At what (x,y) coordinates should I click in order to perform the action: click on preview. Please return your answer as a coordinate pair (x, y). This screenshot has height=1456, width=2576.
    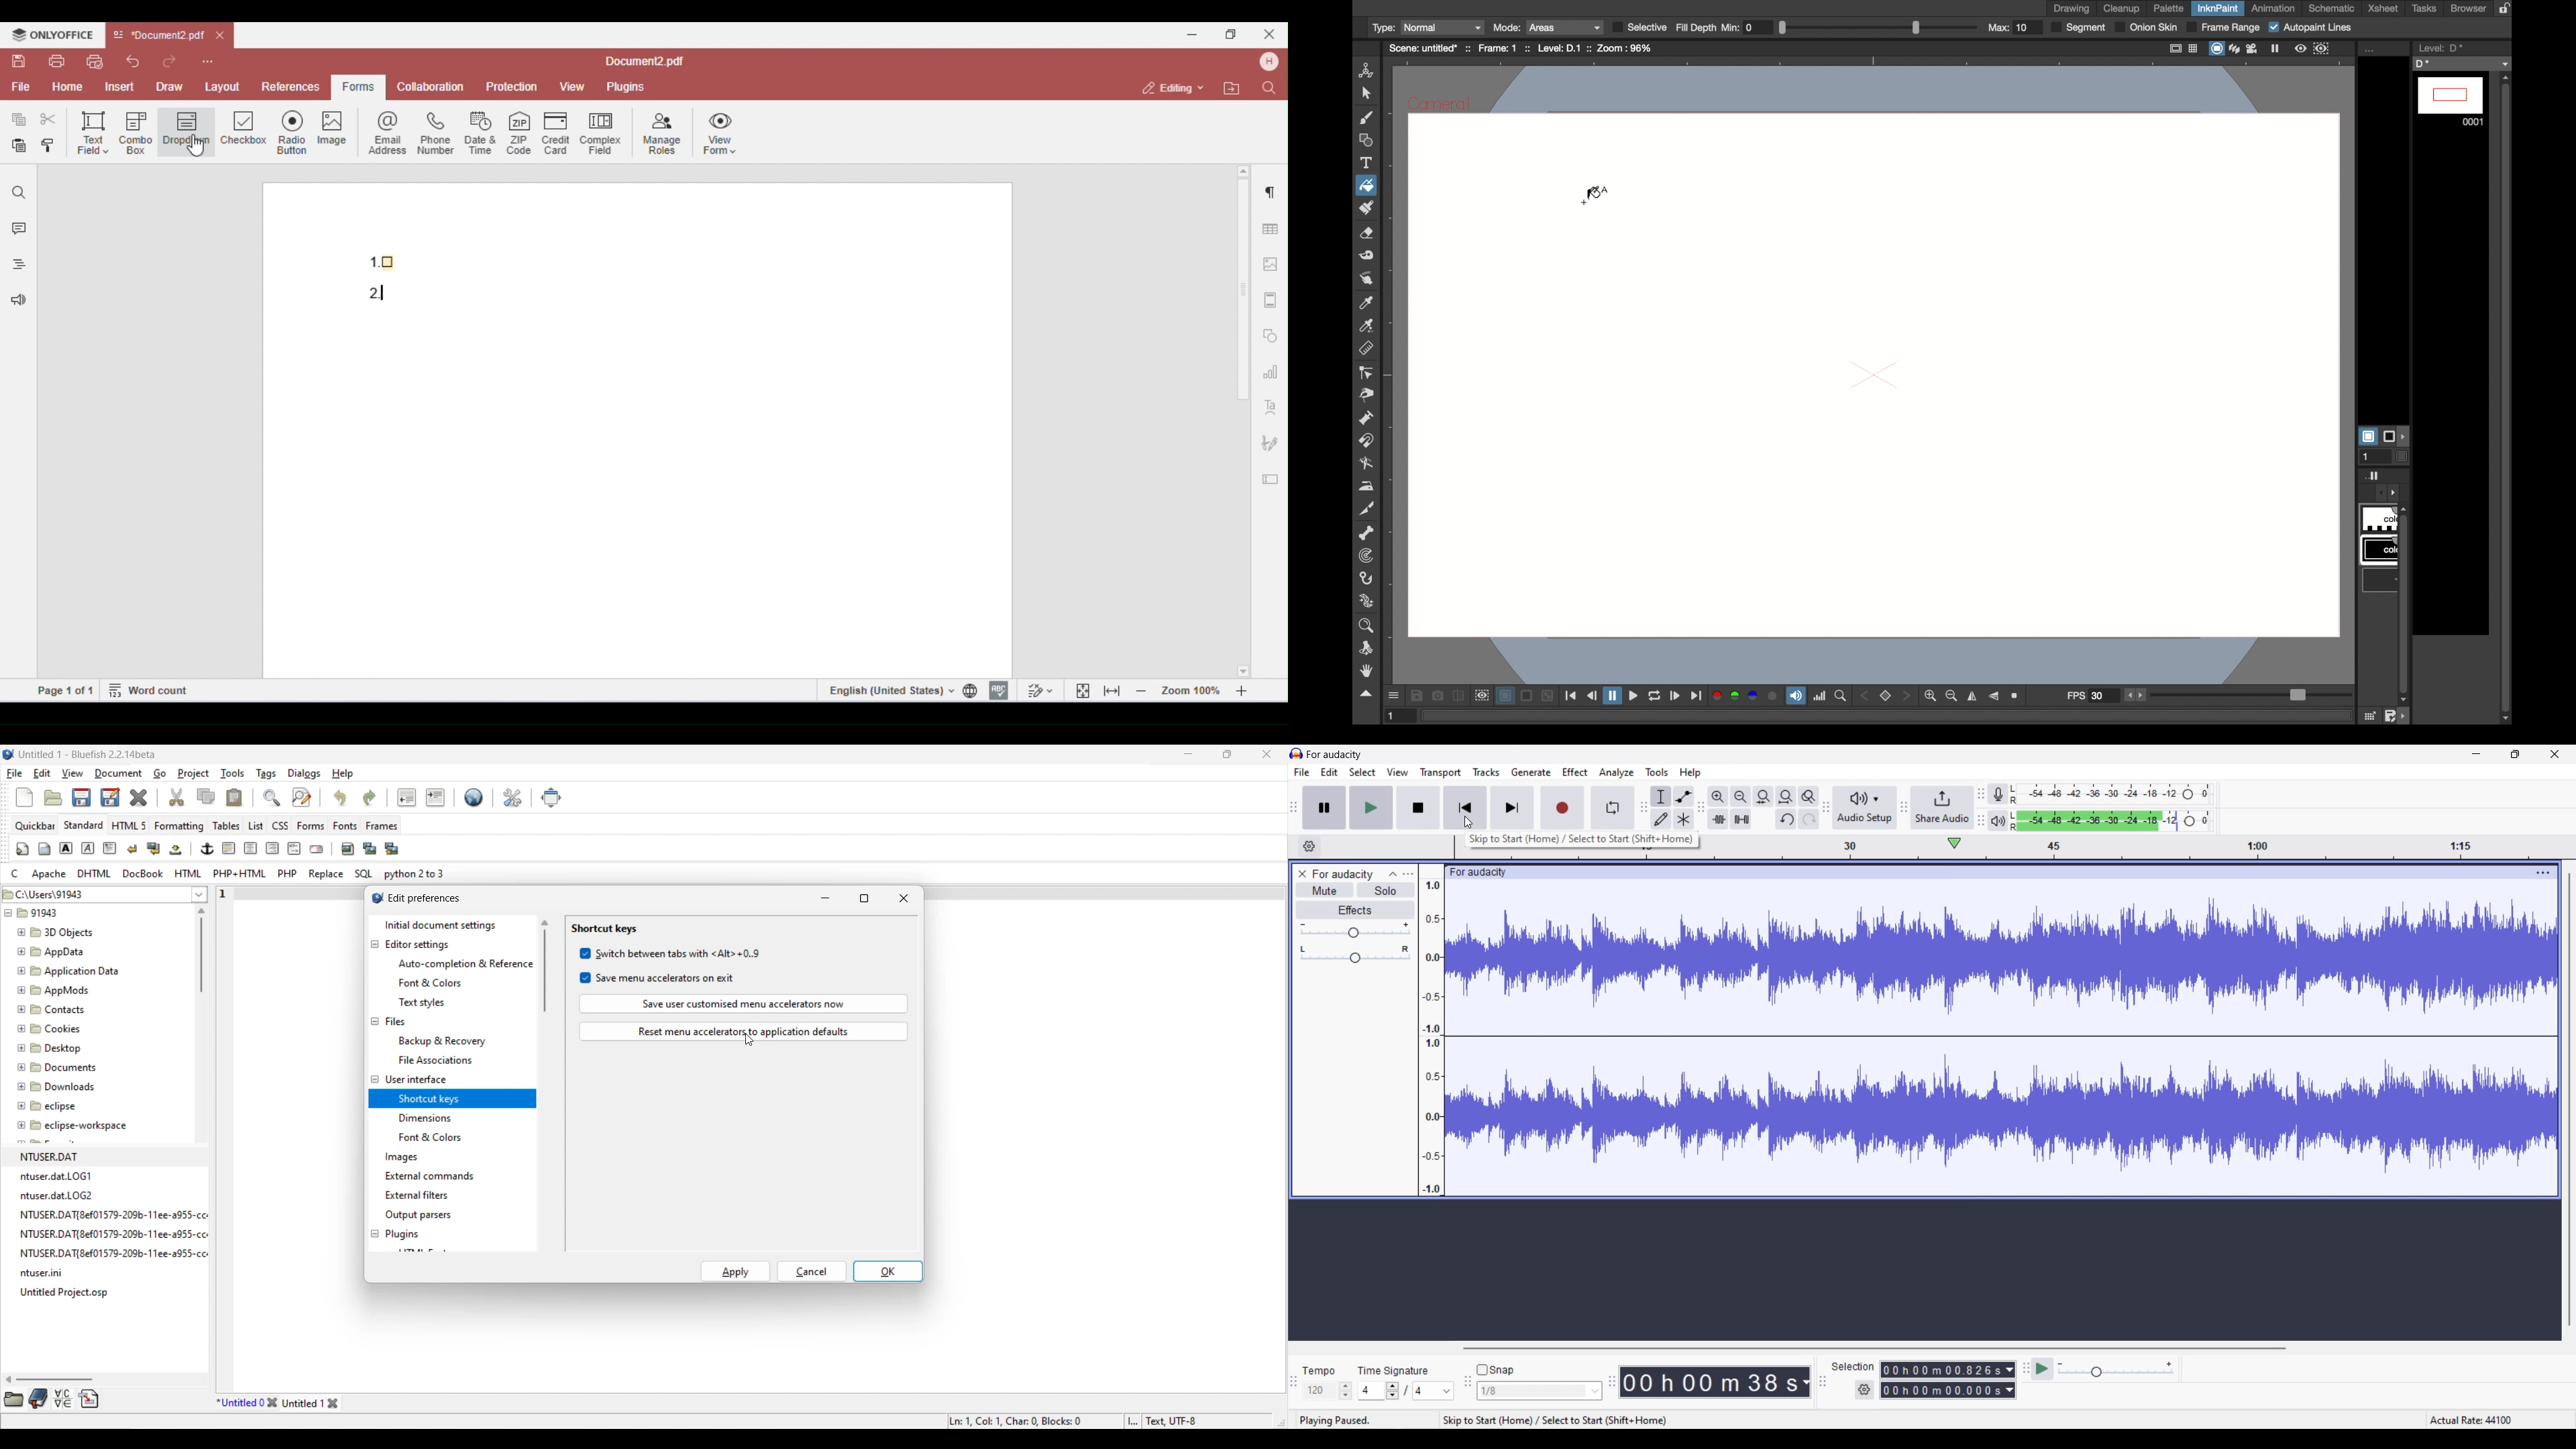
    Looking at the image, I should click on (1482, 696).